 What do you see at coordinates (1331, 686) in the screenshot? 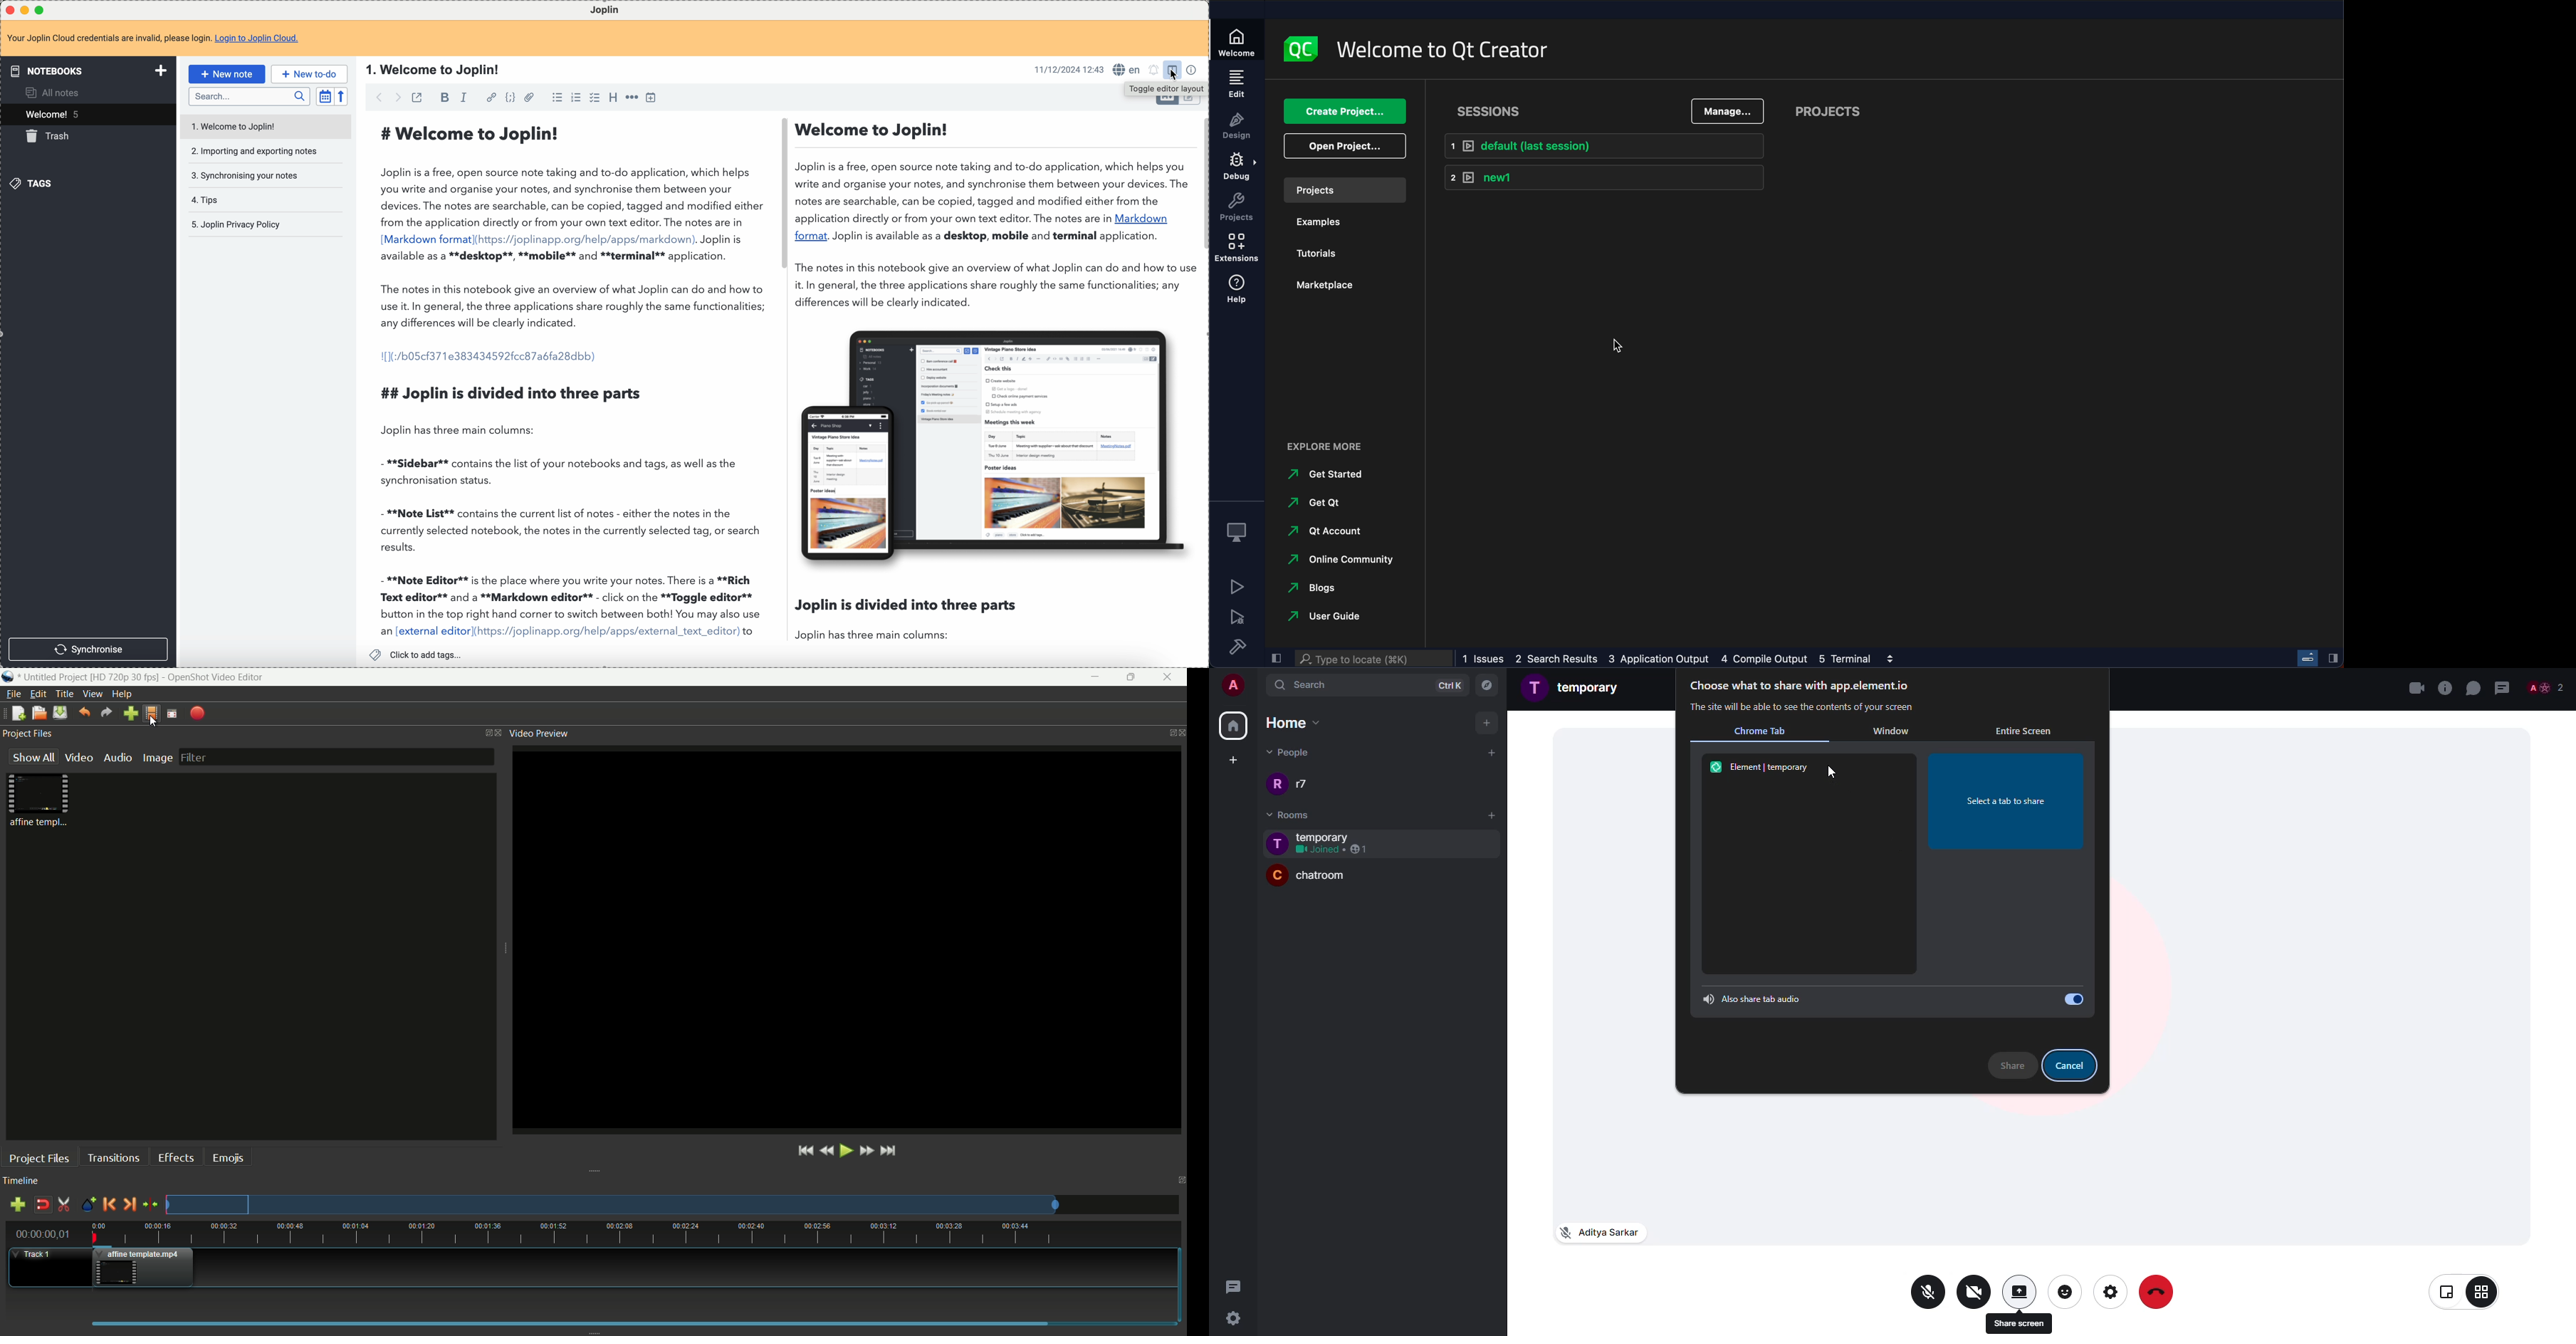
I see `search` at bounding box center [1331, 686].